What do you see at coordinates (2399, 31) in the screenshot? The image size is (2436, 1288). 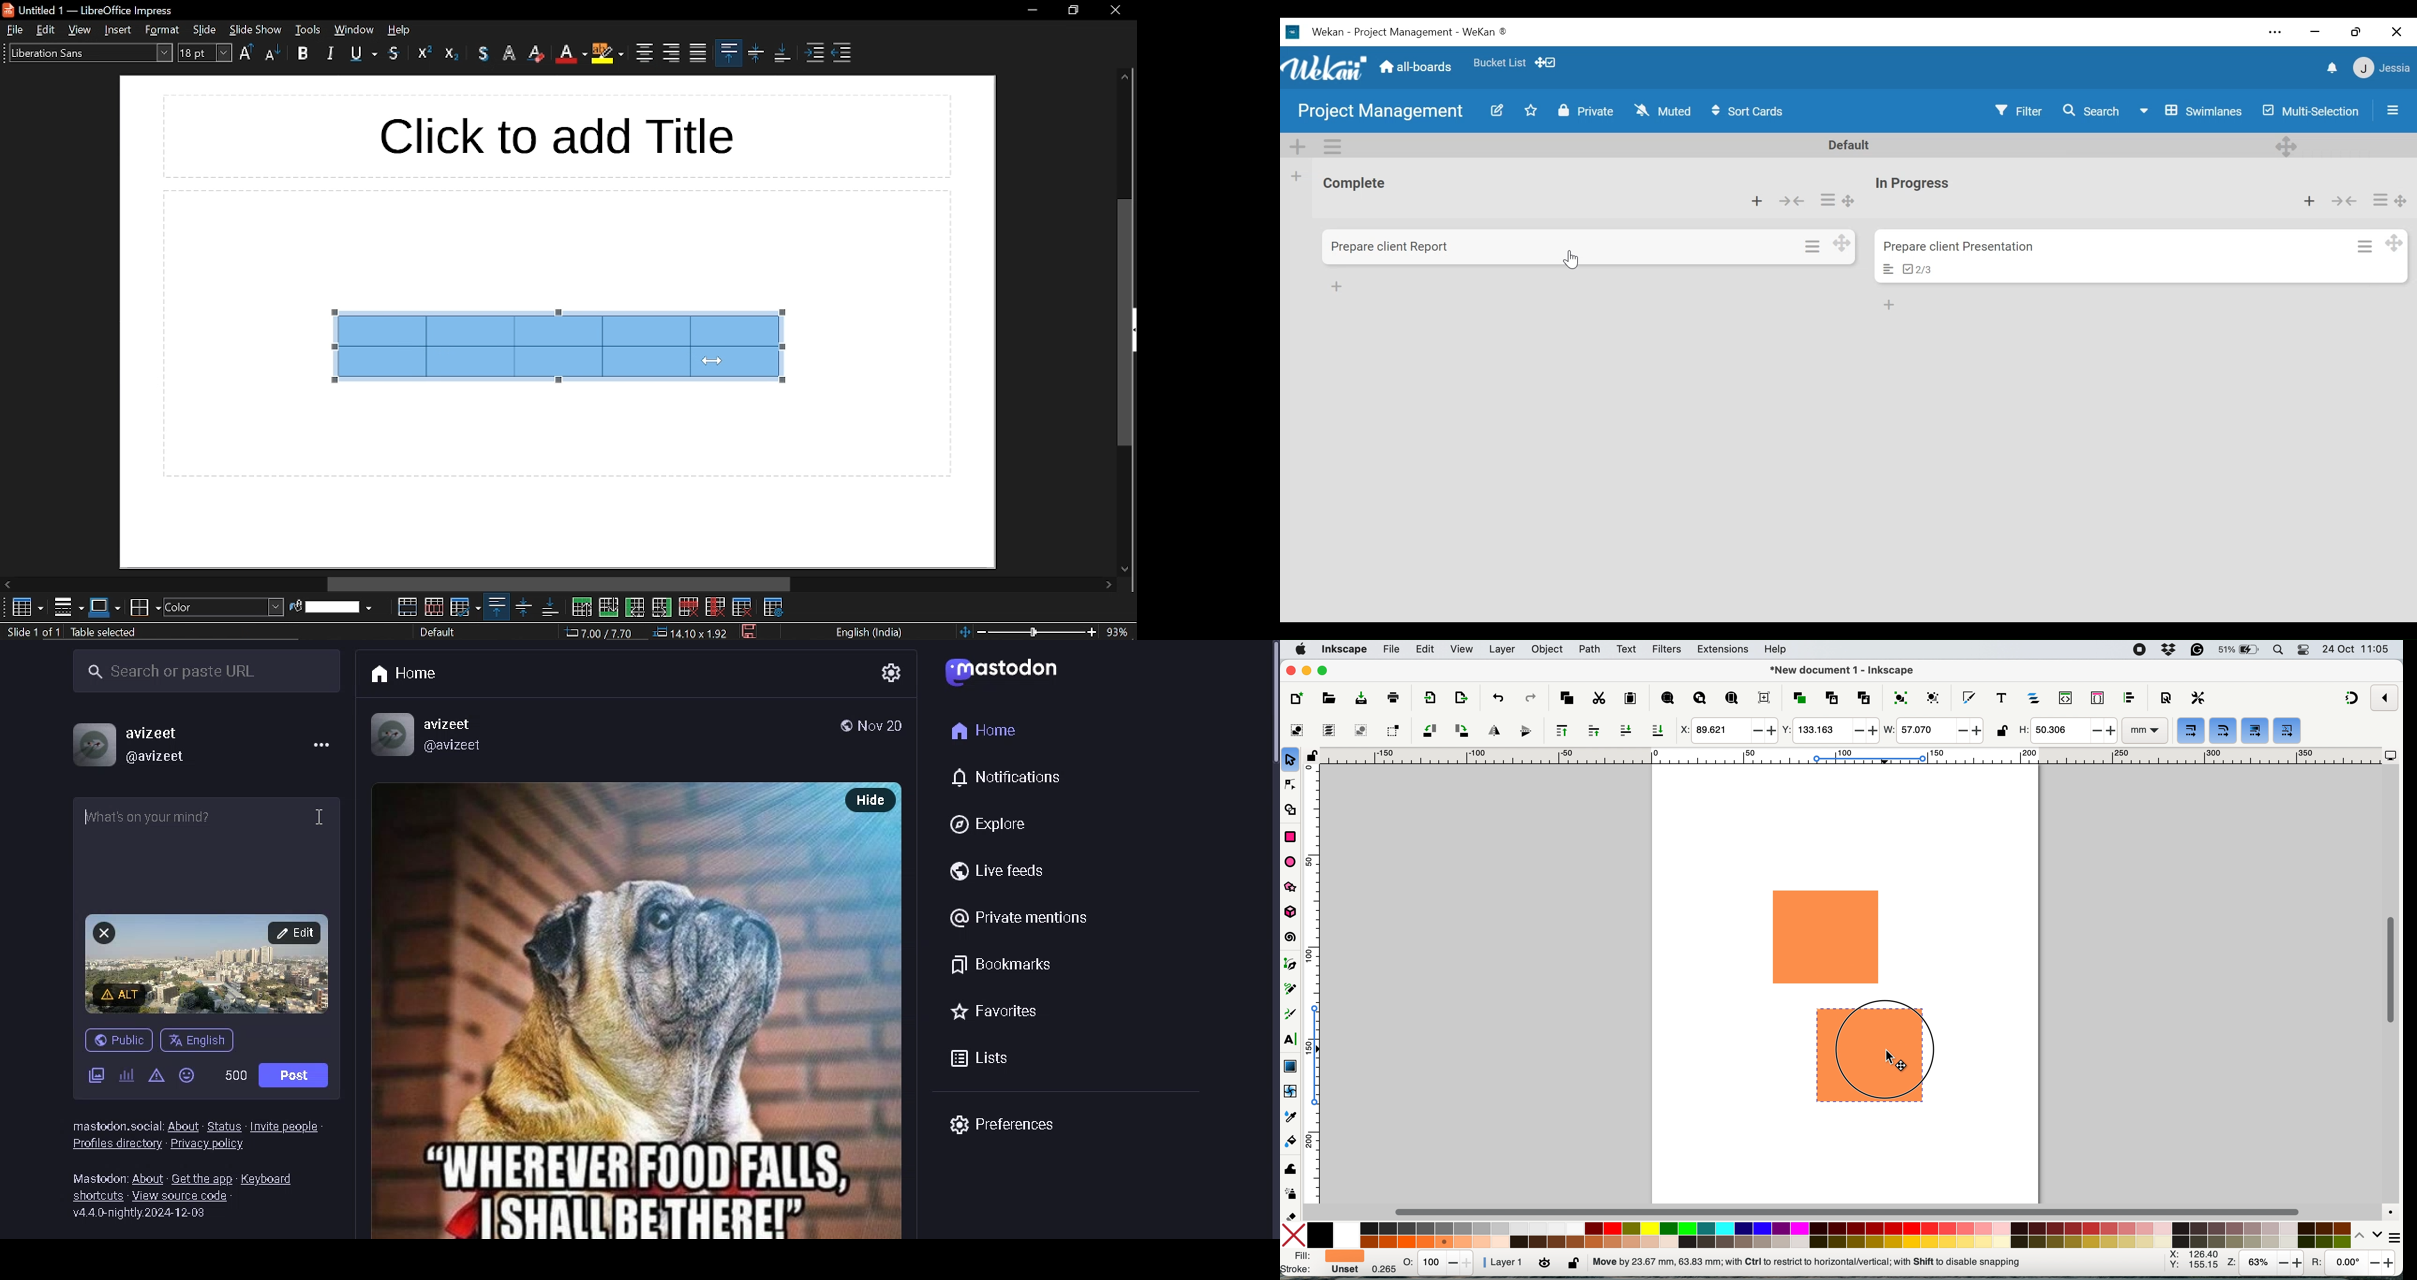 I see `Close` at bounding box center [2399, 31].